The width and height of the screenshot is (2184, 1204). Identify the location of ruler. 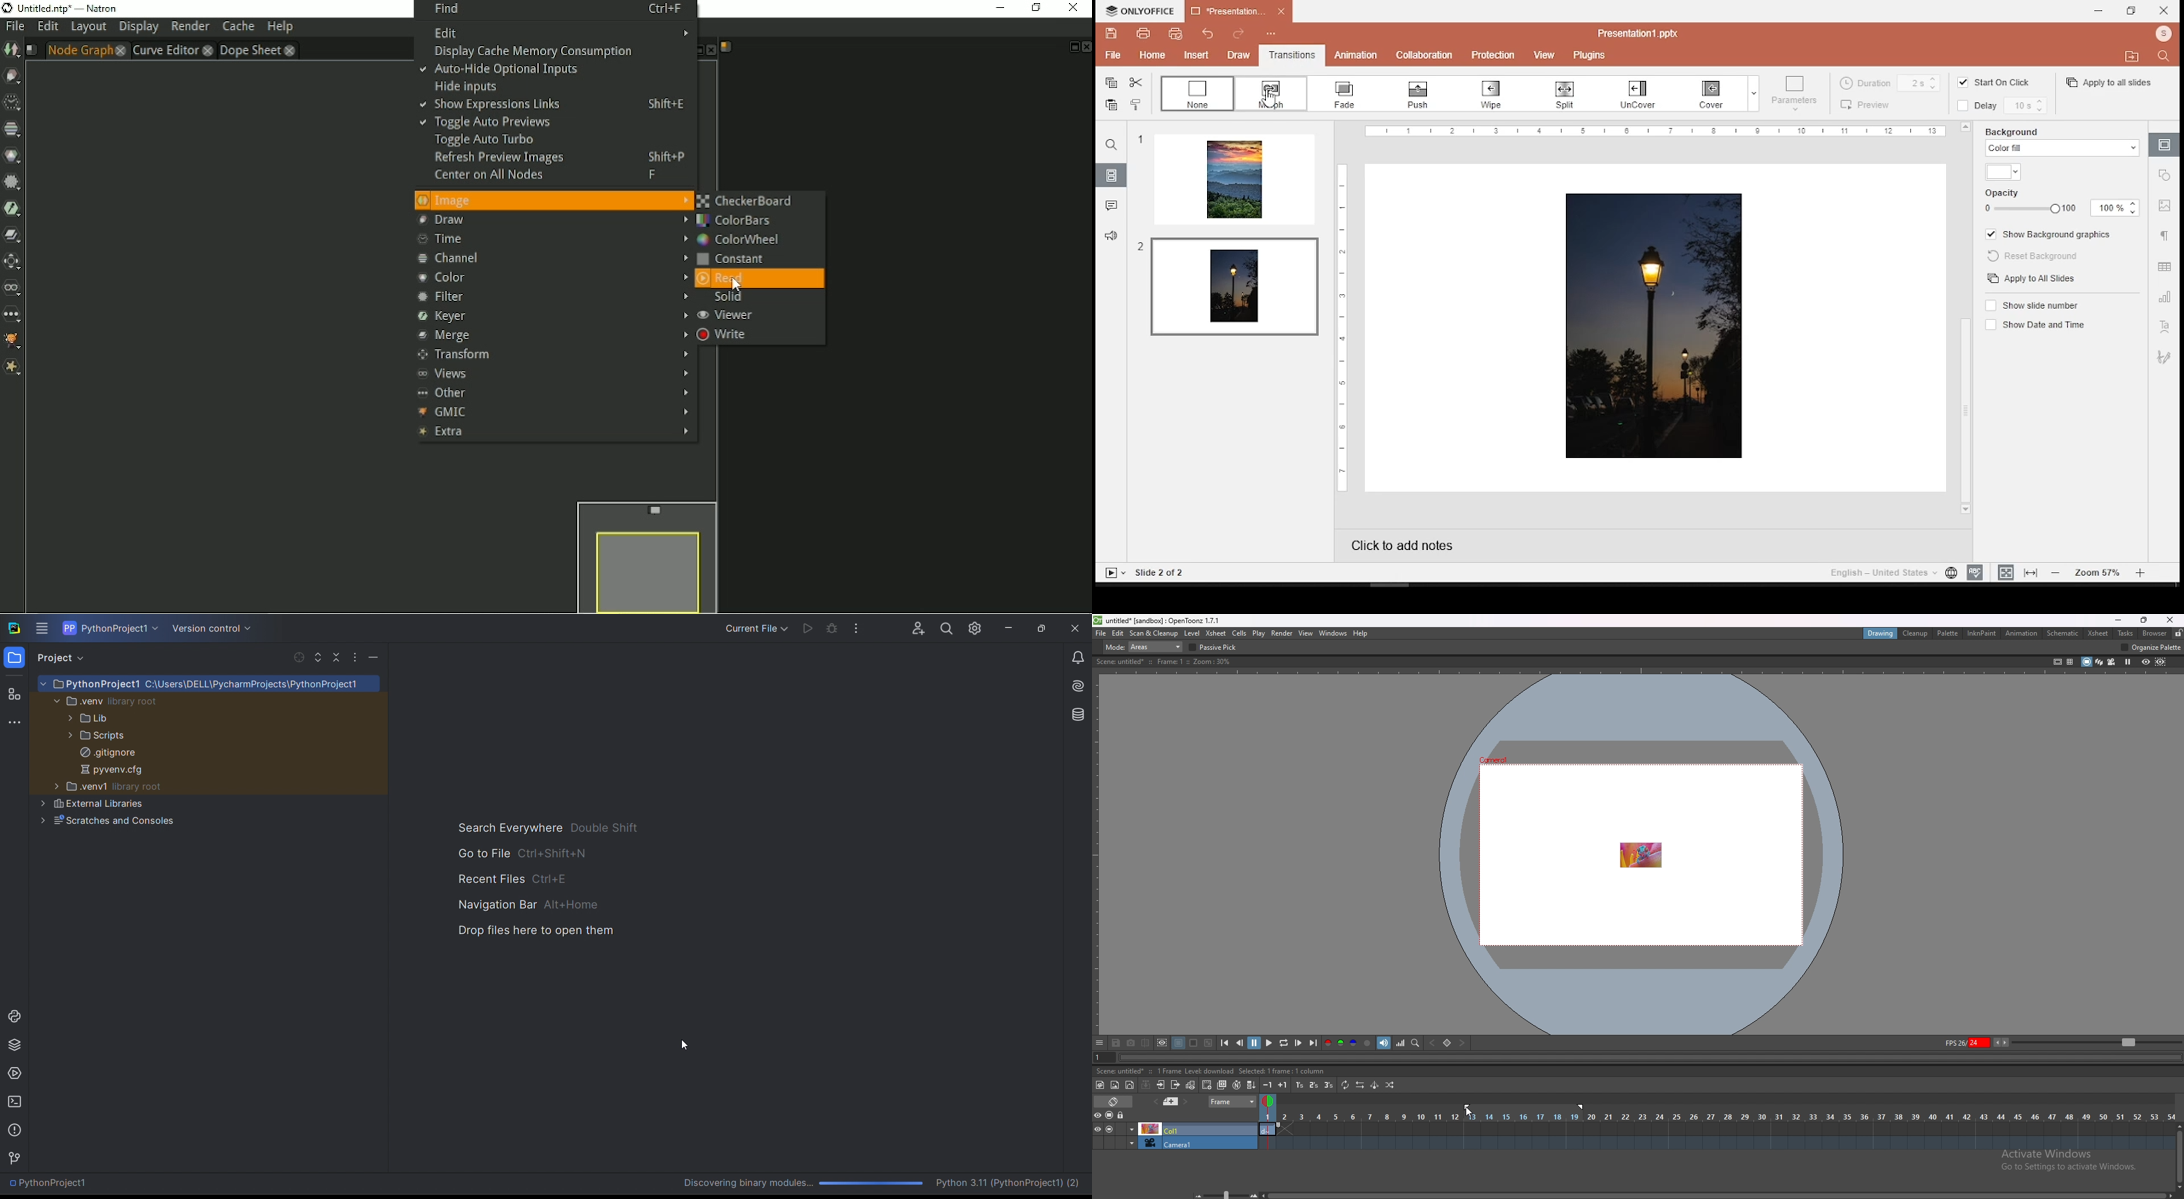
(1657, 131).